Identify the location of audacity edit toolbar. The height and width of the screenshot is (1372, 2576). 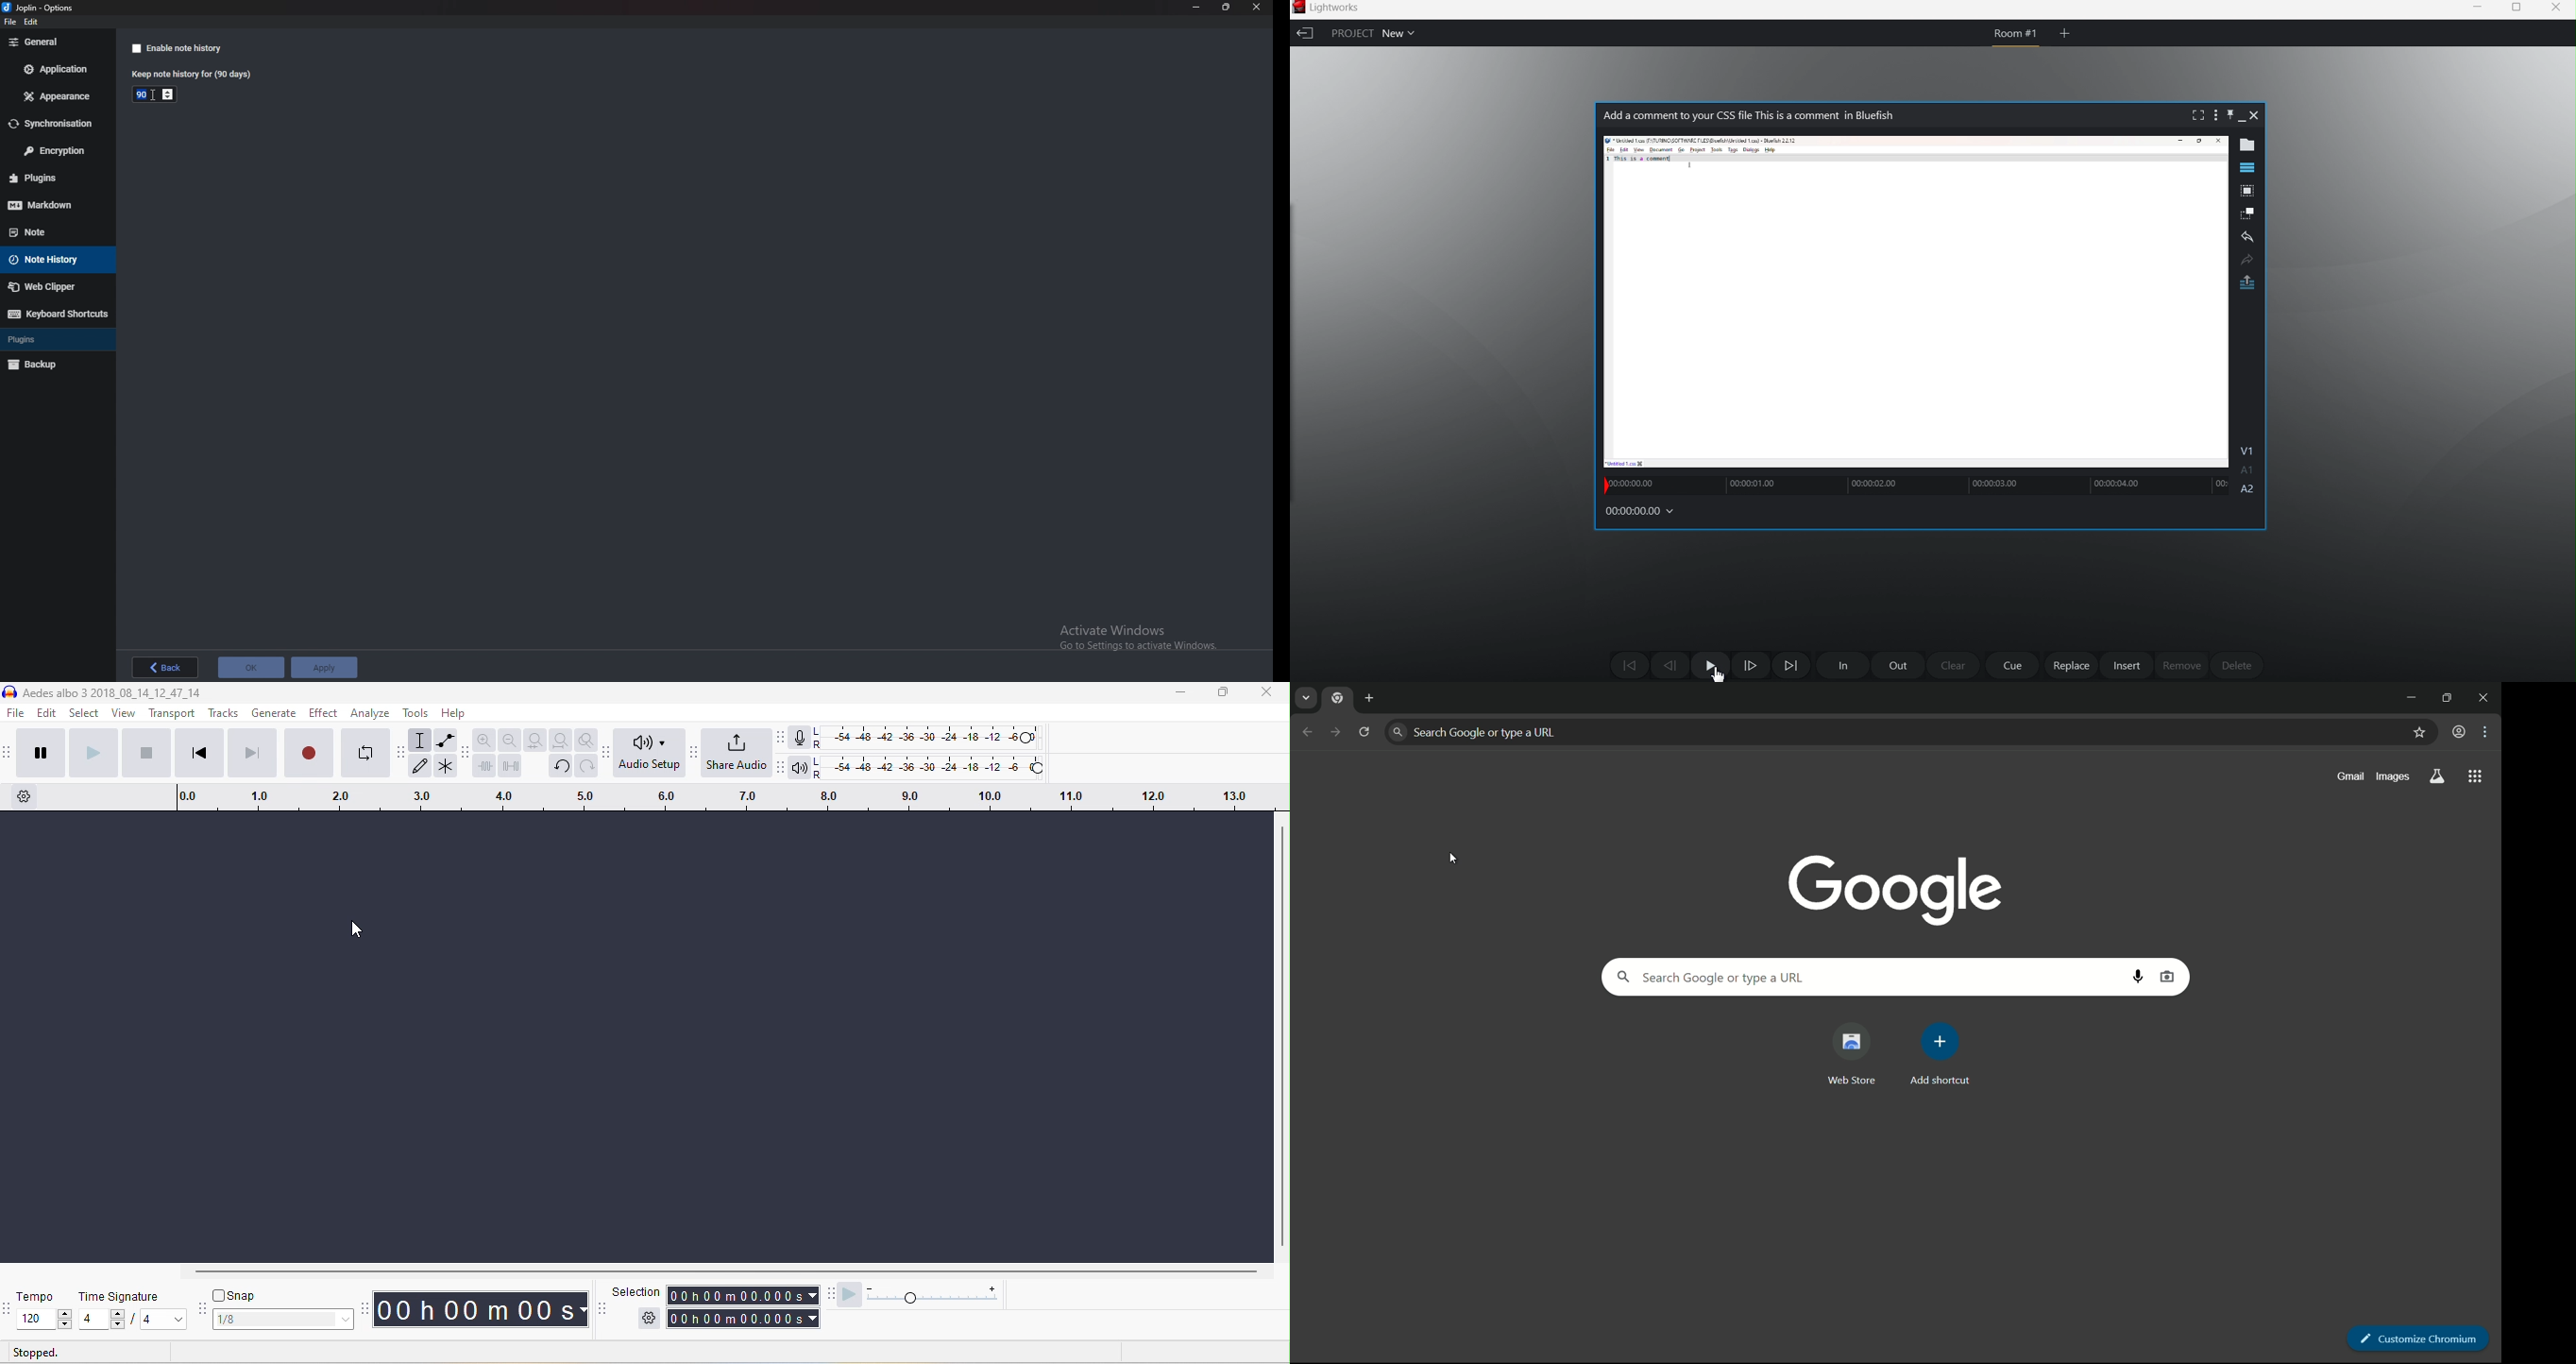
(465, 752).